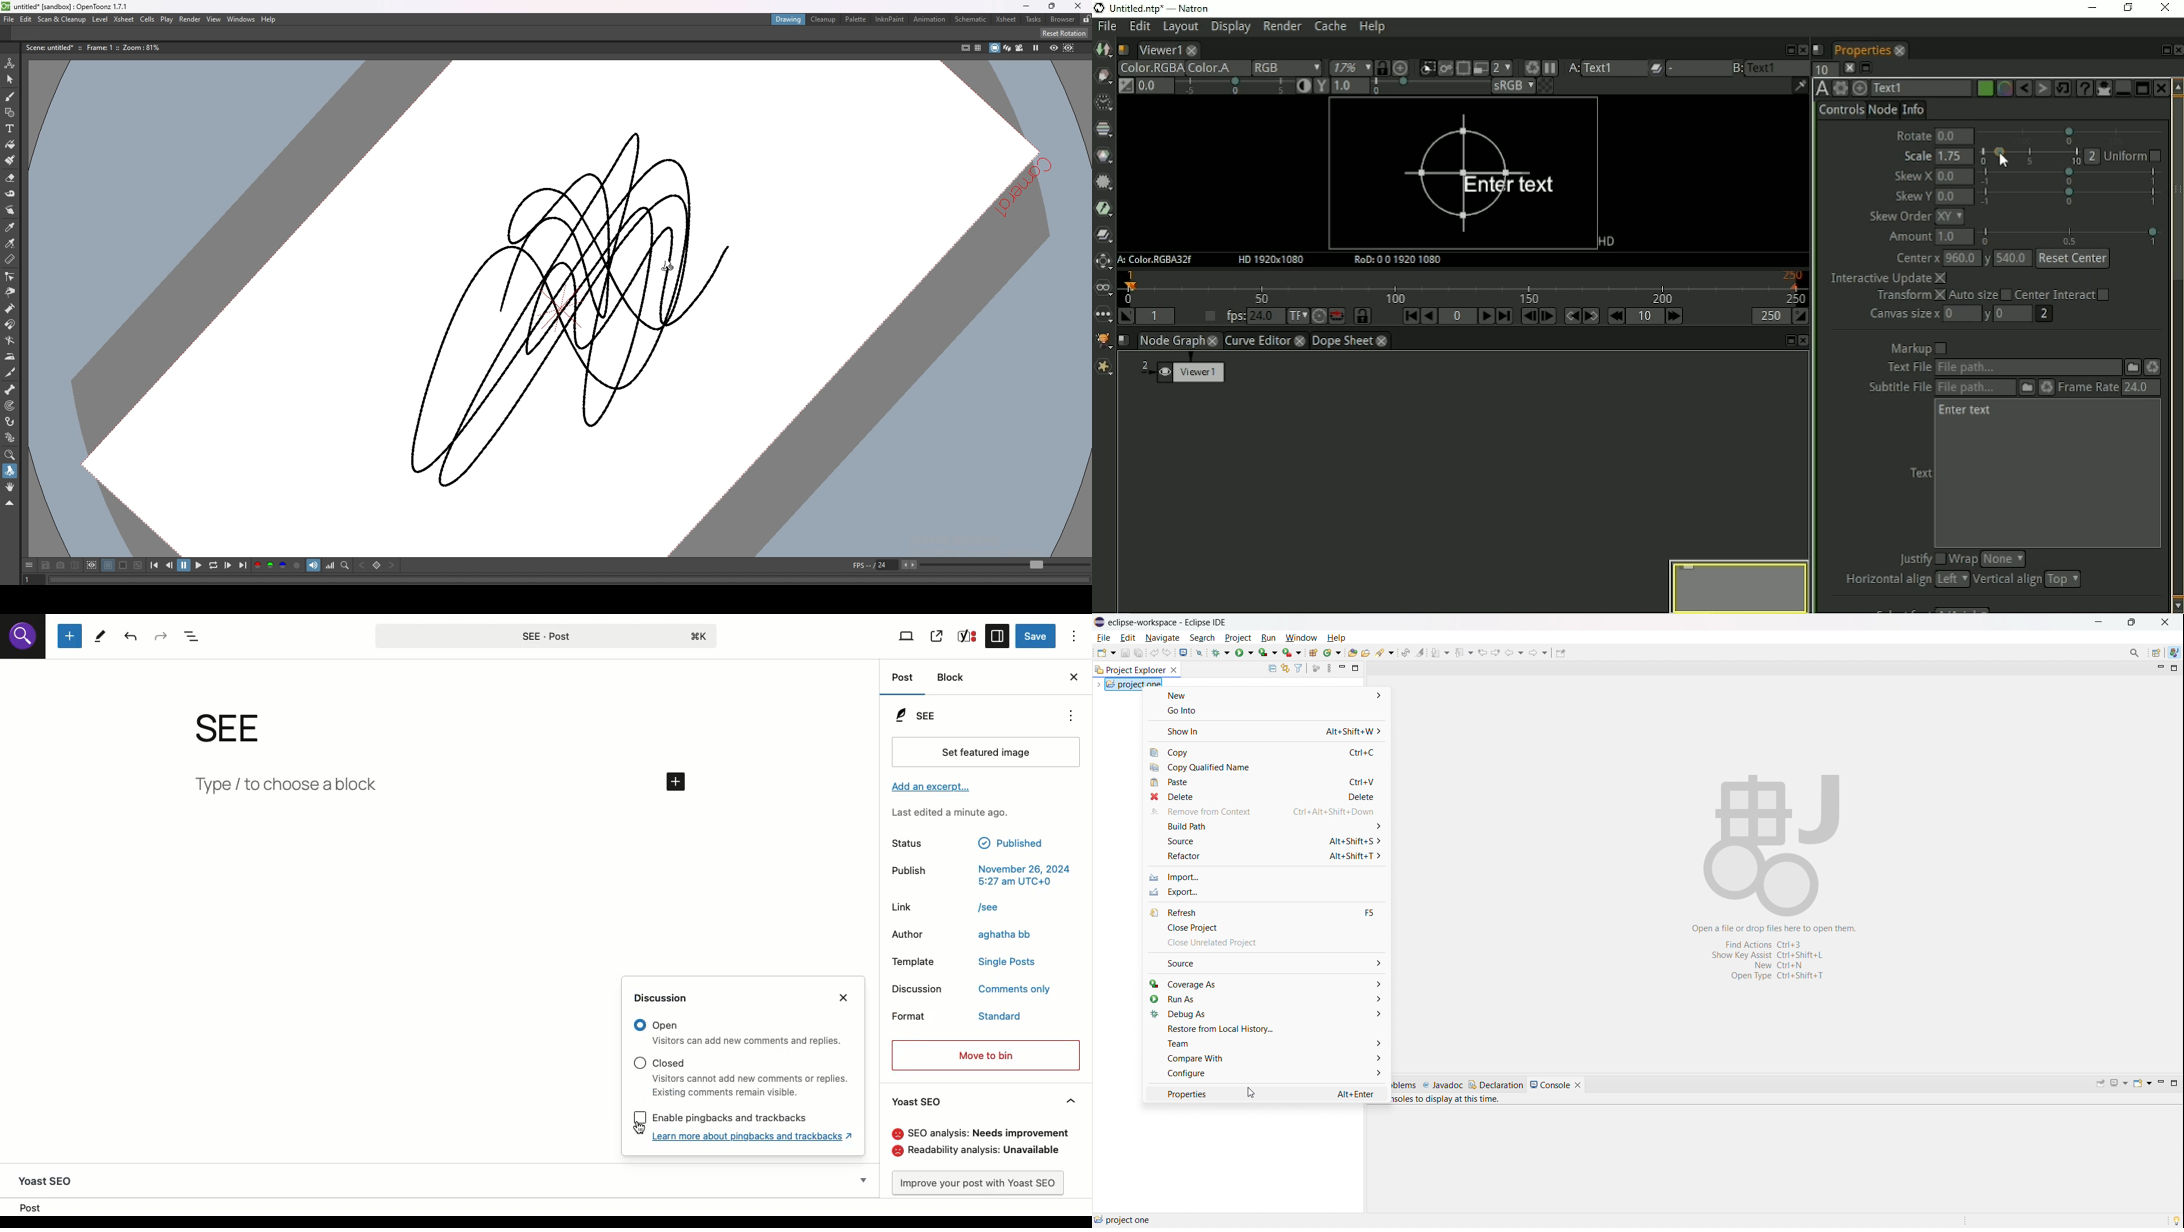  I want to click on search, so click(1385, 653).